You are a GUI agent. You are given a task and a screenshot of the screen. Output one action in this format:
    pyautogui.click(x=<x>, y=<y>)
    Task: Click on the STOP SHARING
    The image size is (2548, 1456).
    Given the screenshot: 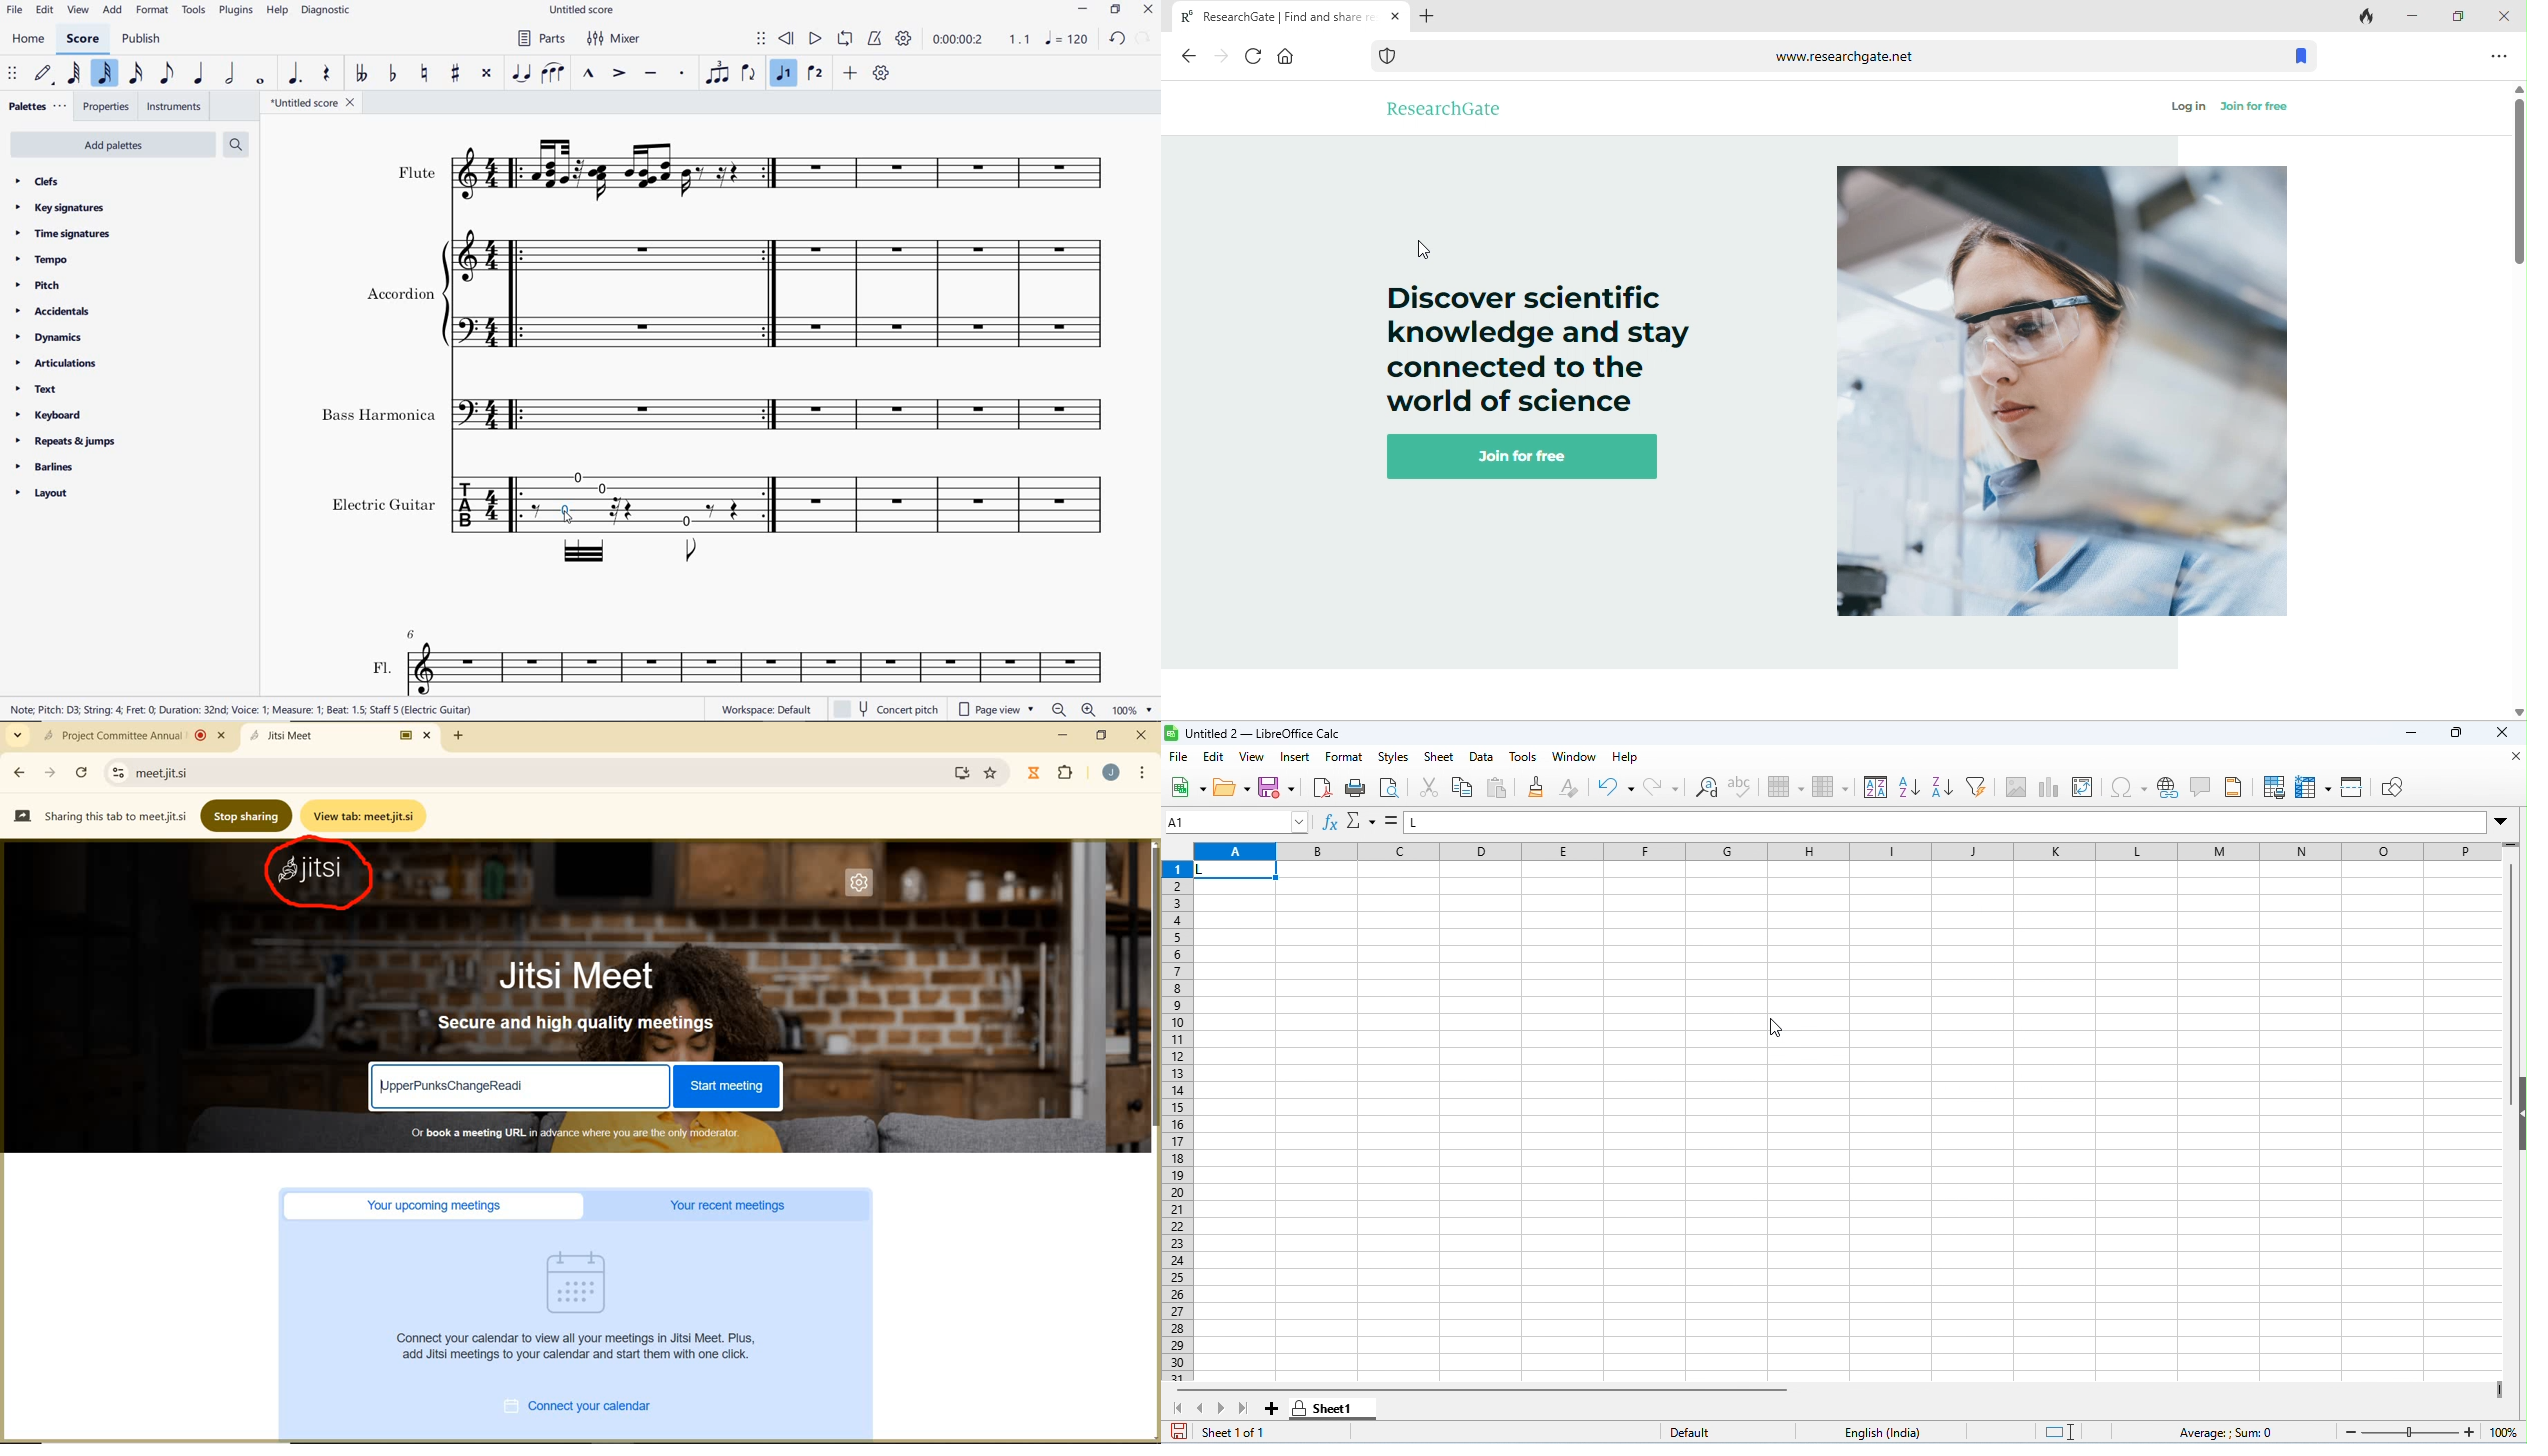 What is the action you would take?
    pyautogui.click(x=248, y=815)
    